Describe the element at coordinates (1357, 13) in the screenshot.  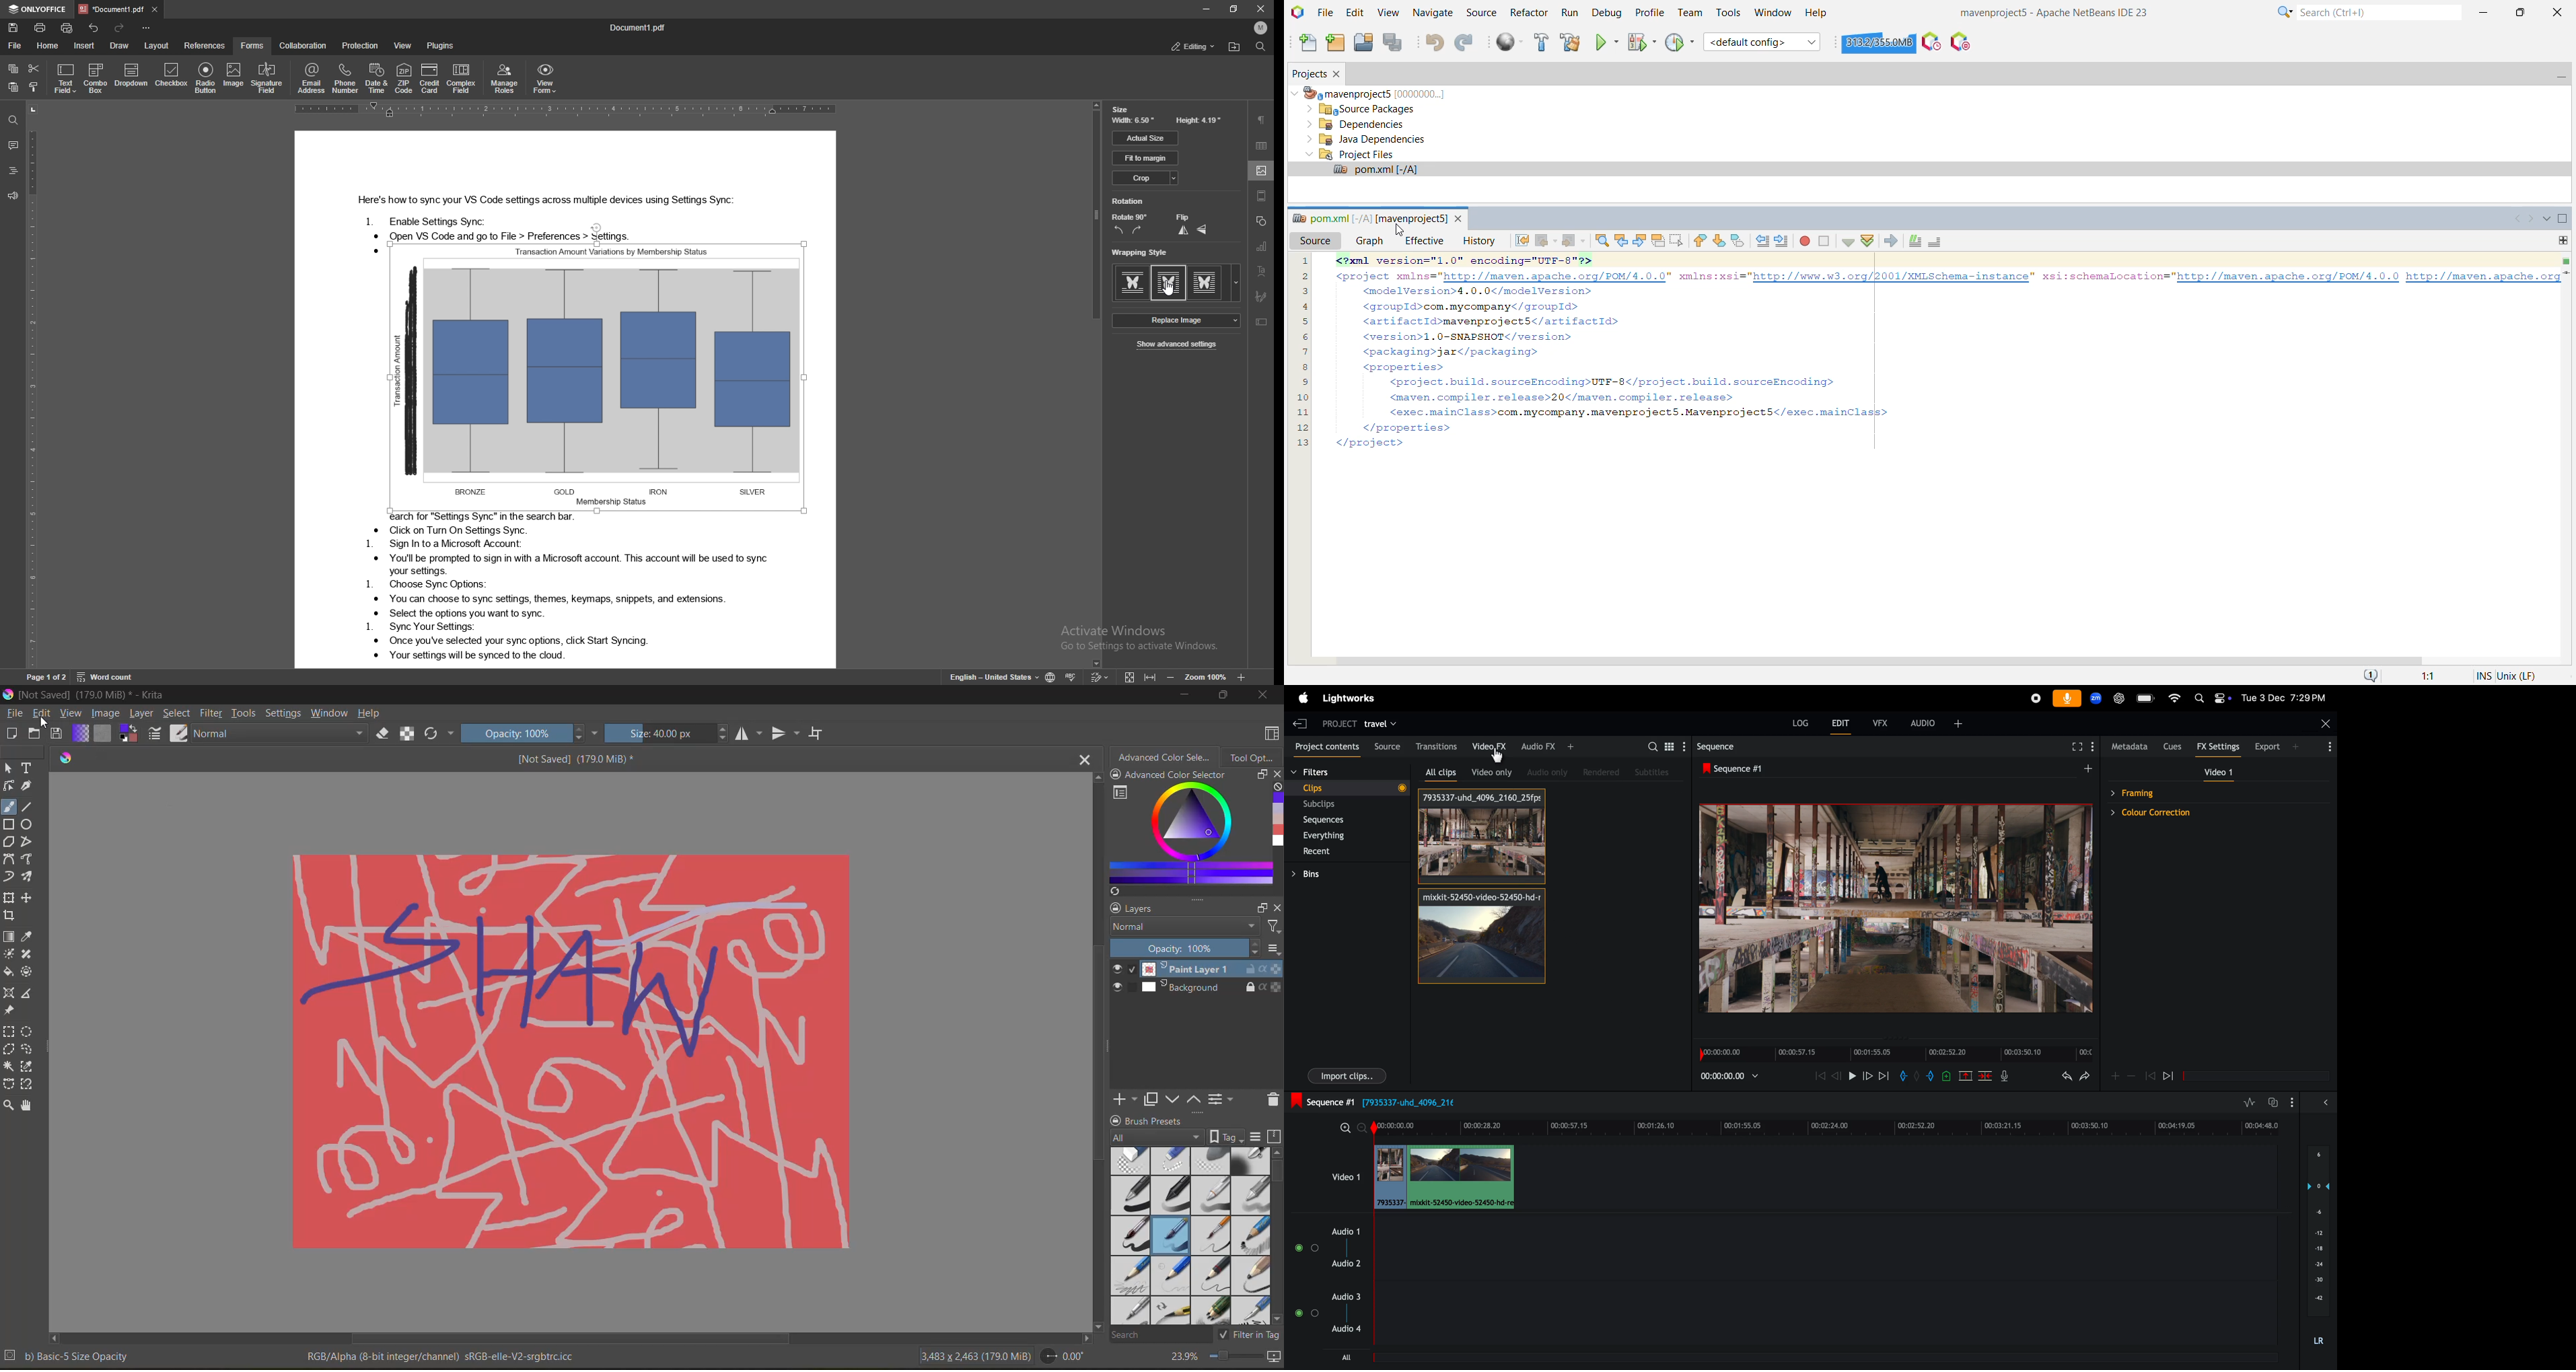
I see `Edit` at that location.